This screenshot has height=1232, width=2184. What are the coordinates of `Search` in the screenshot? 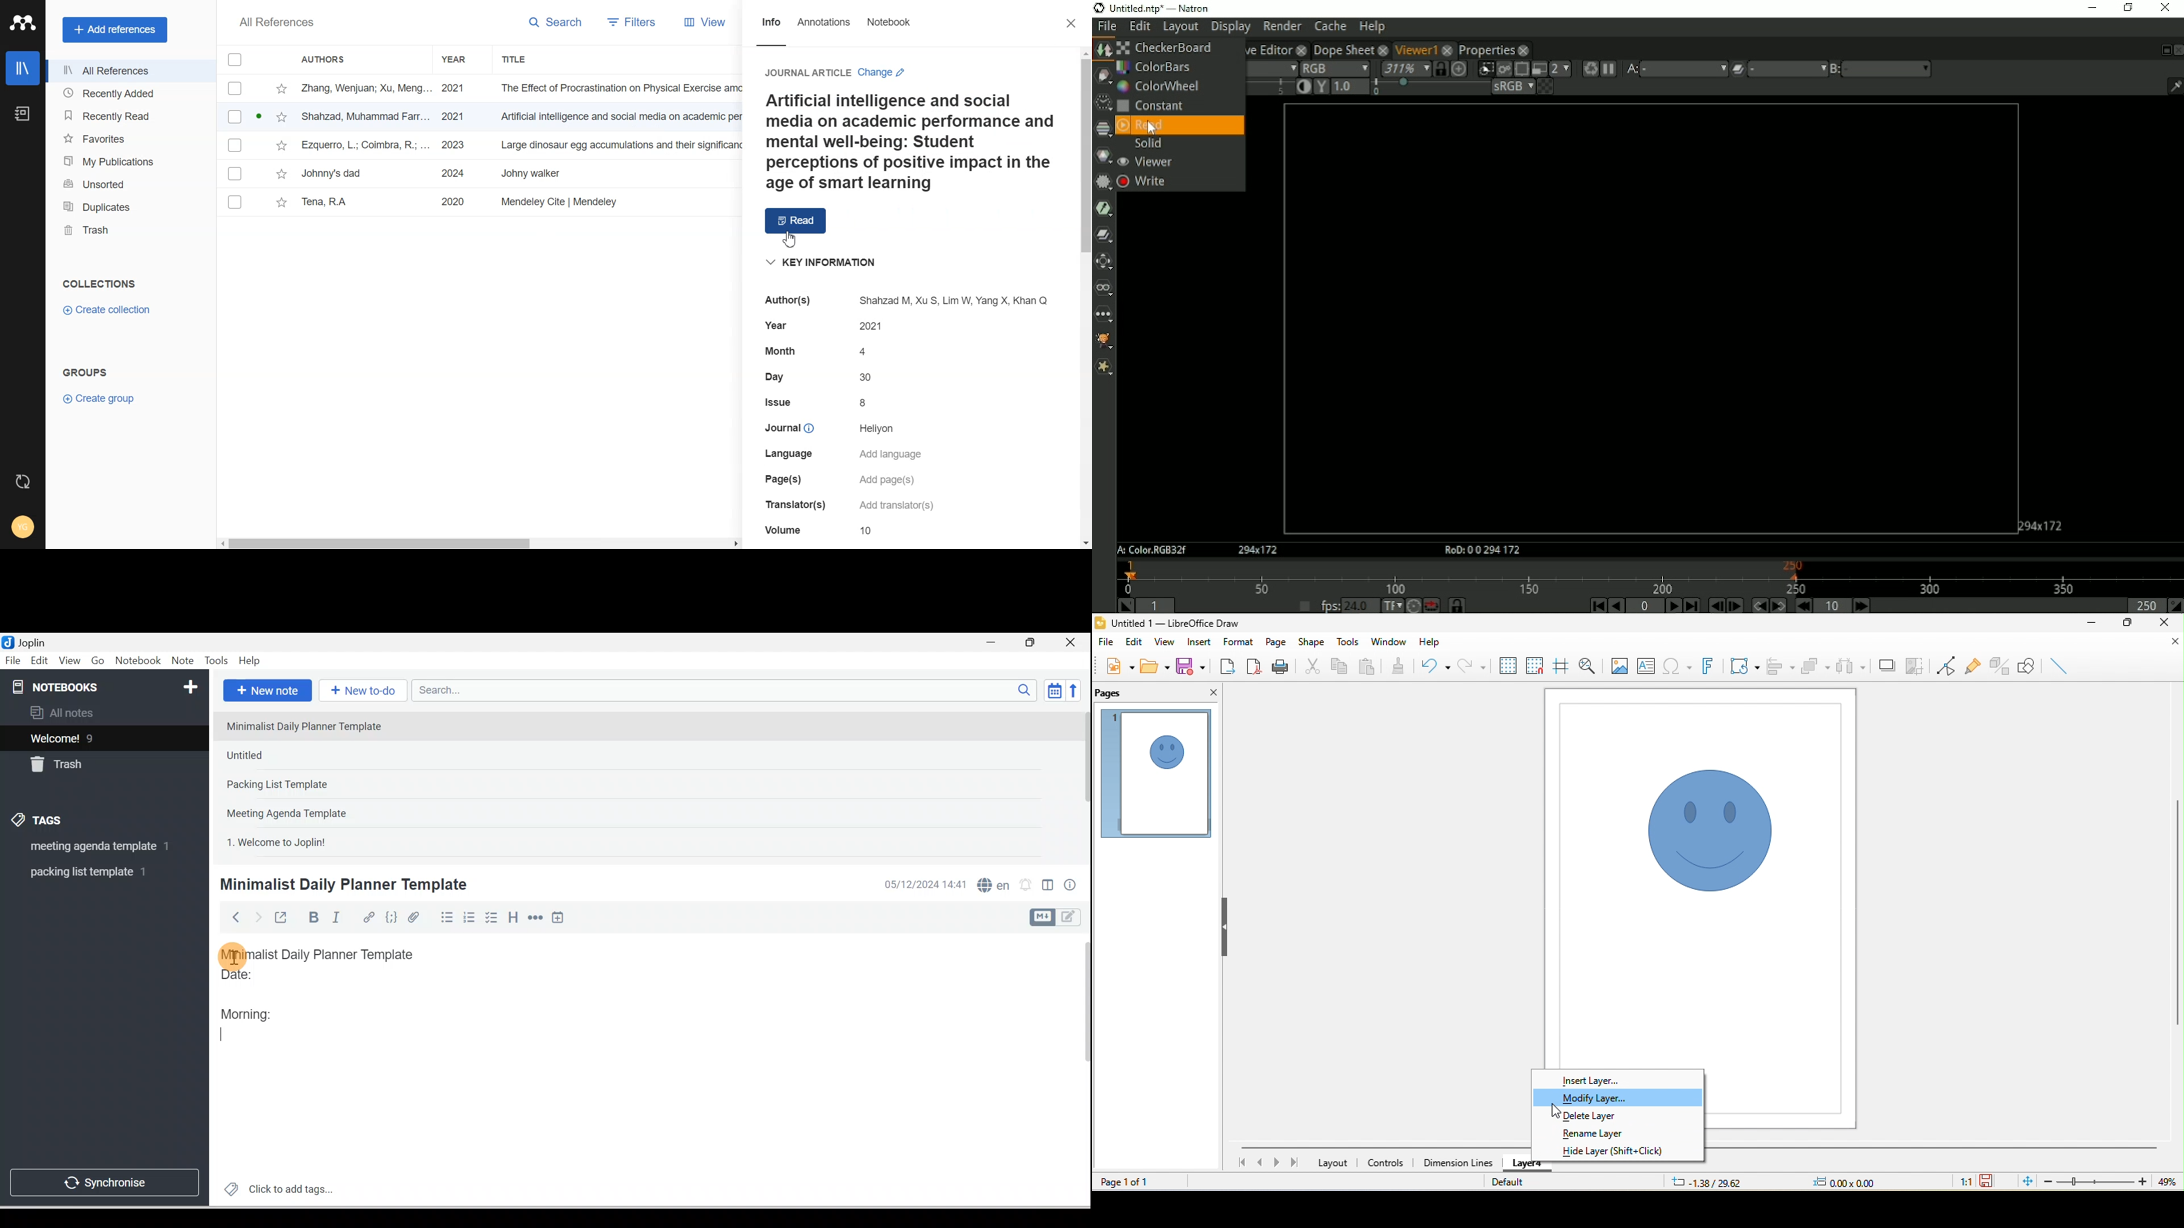 It's located at (551, 24).